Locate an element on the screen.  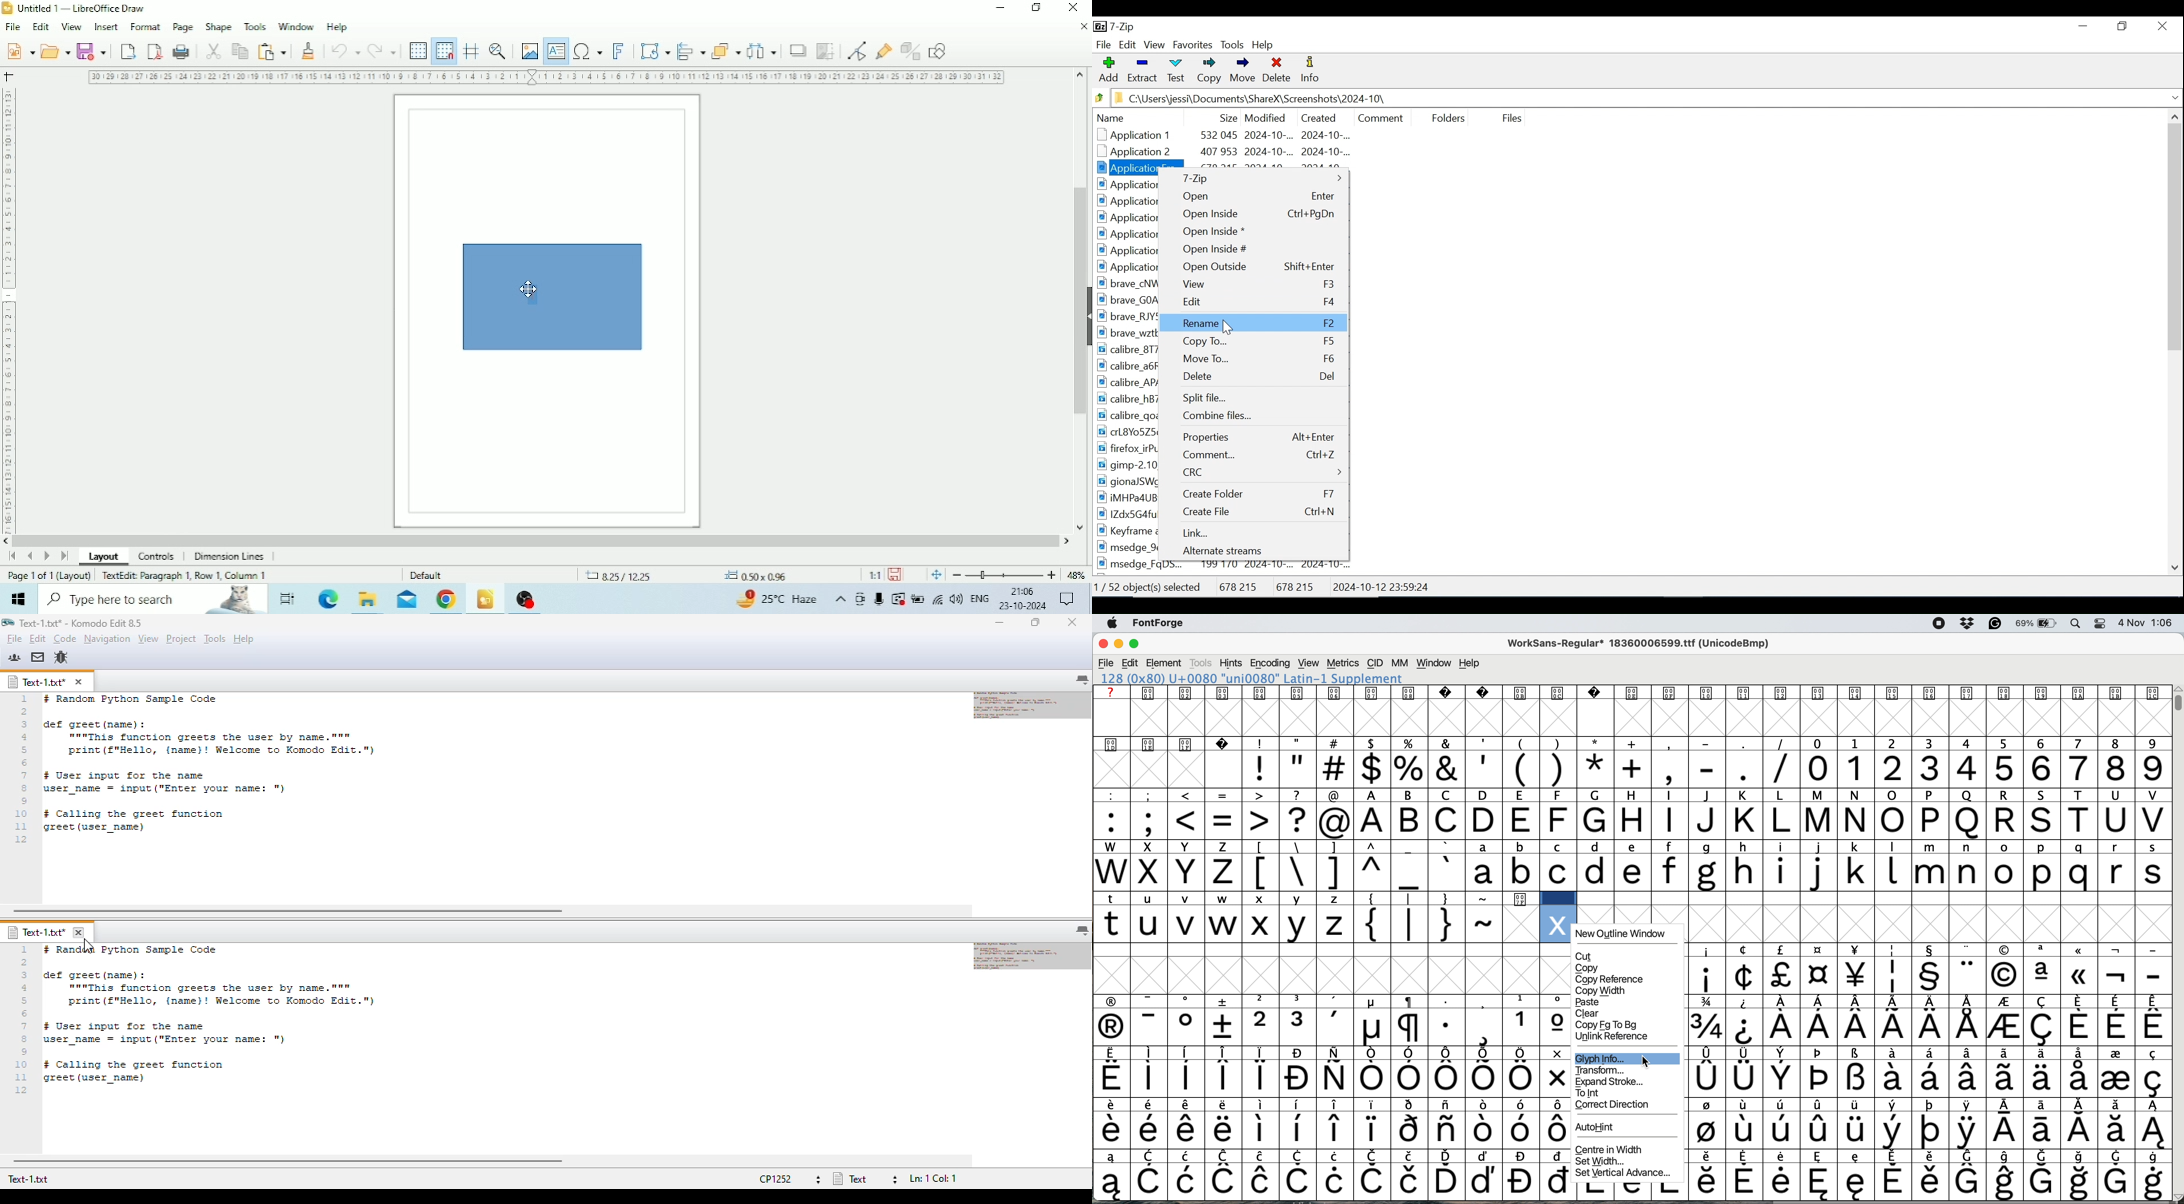
Logo is located at coordinates (8, 8).